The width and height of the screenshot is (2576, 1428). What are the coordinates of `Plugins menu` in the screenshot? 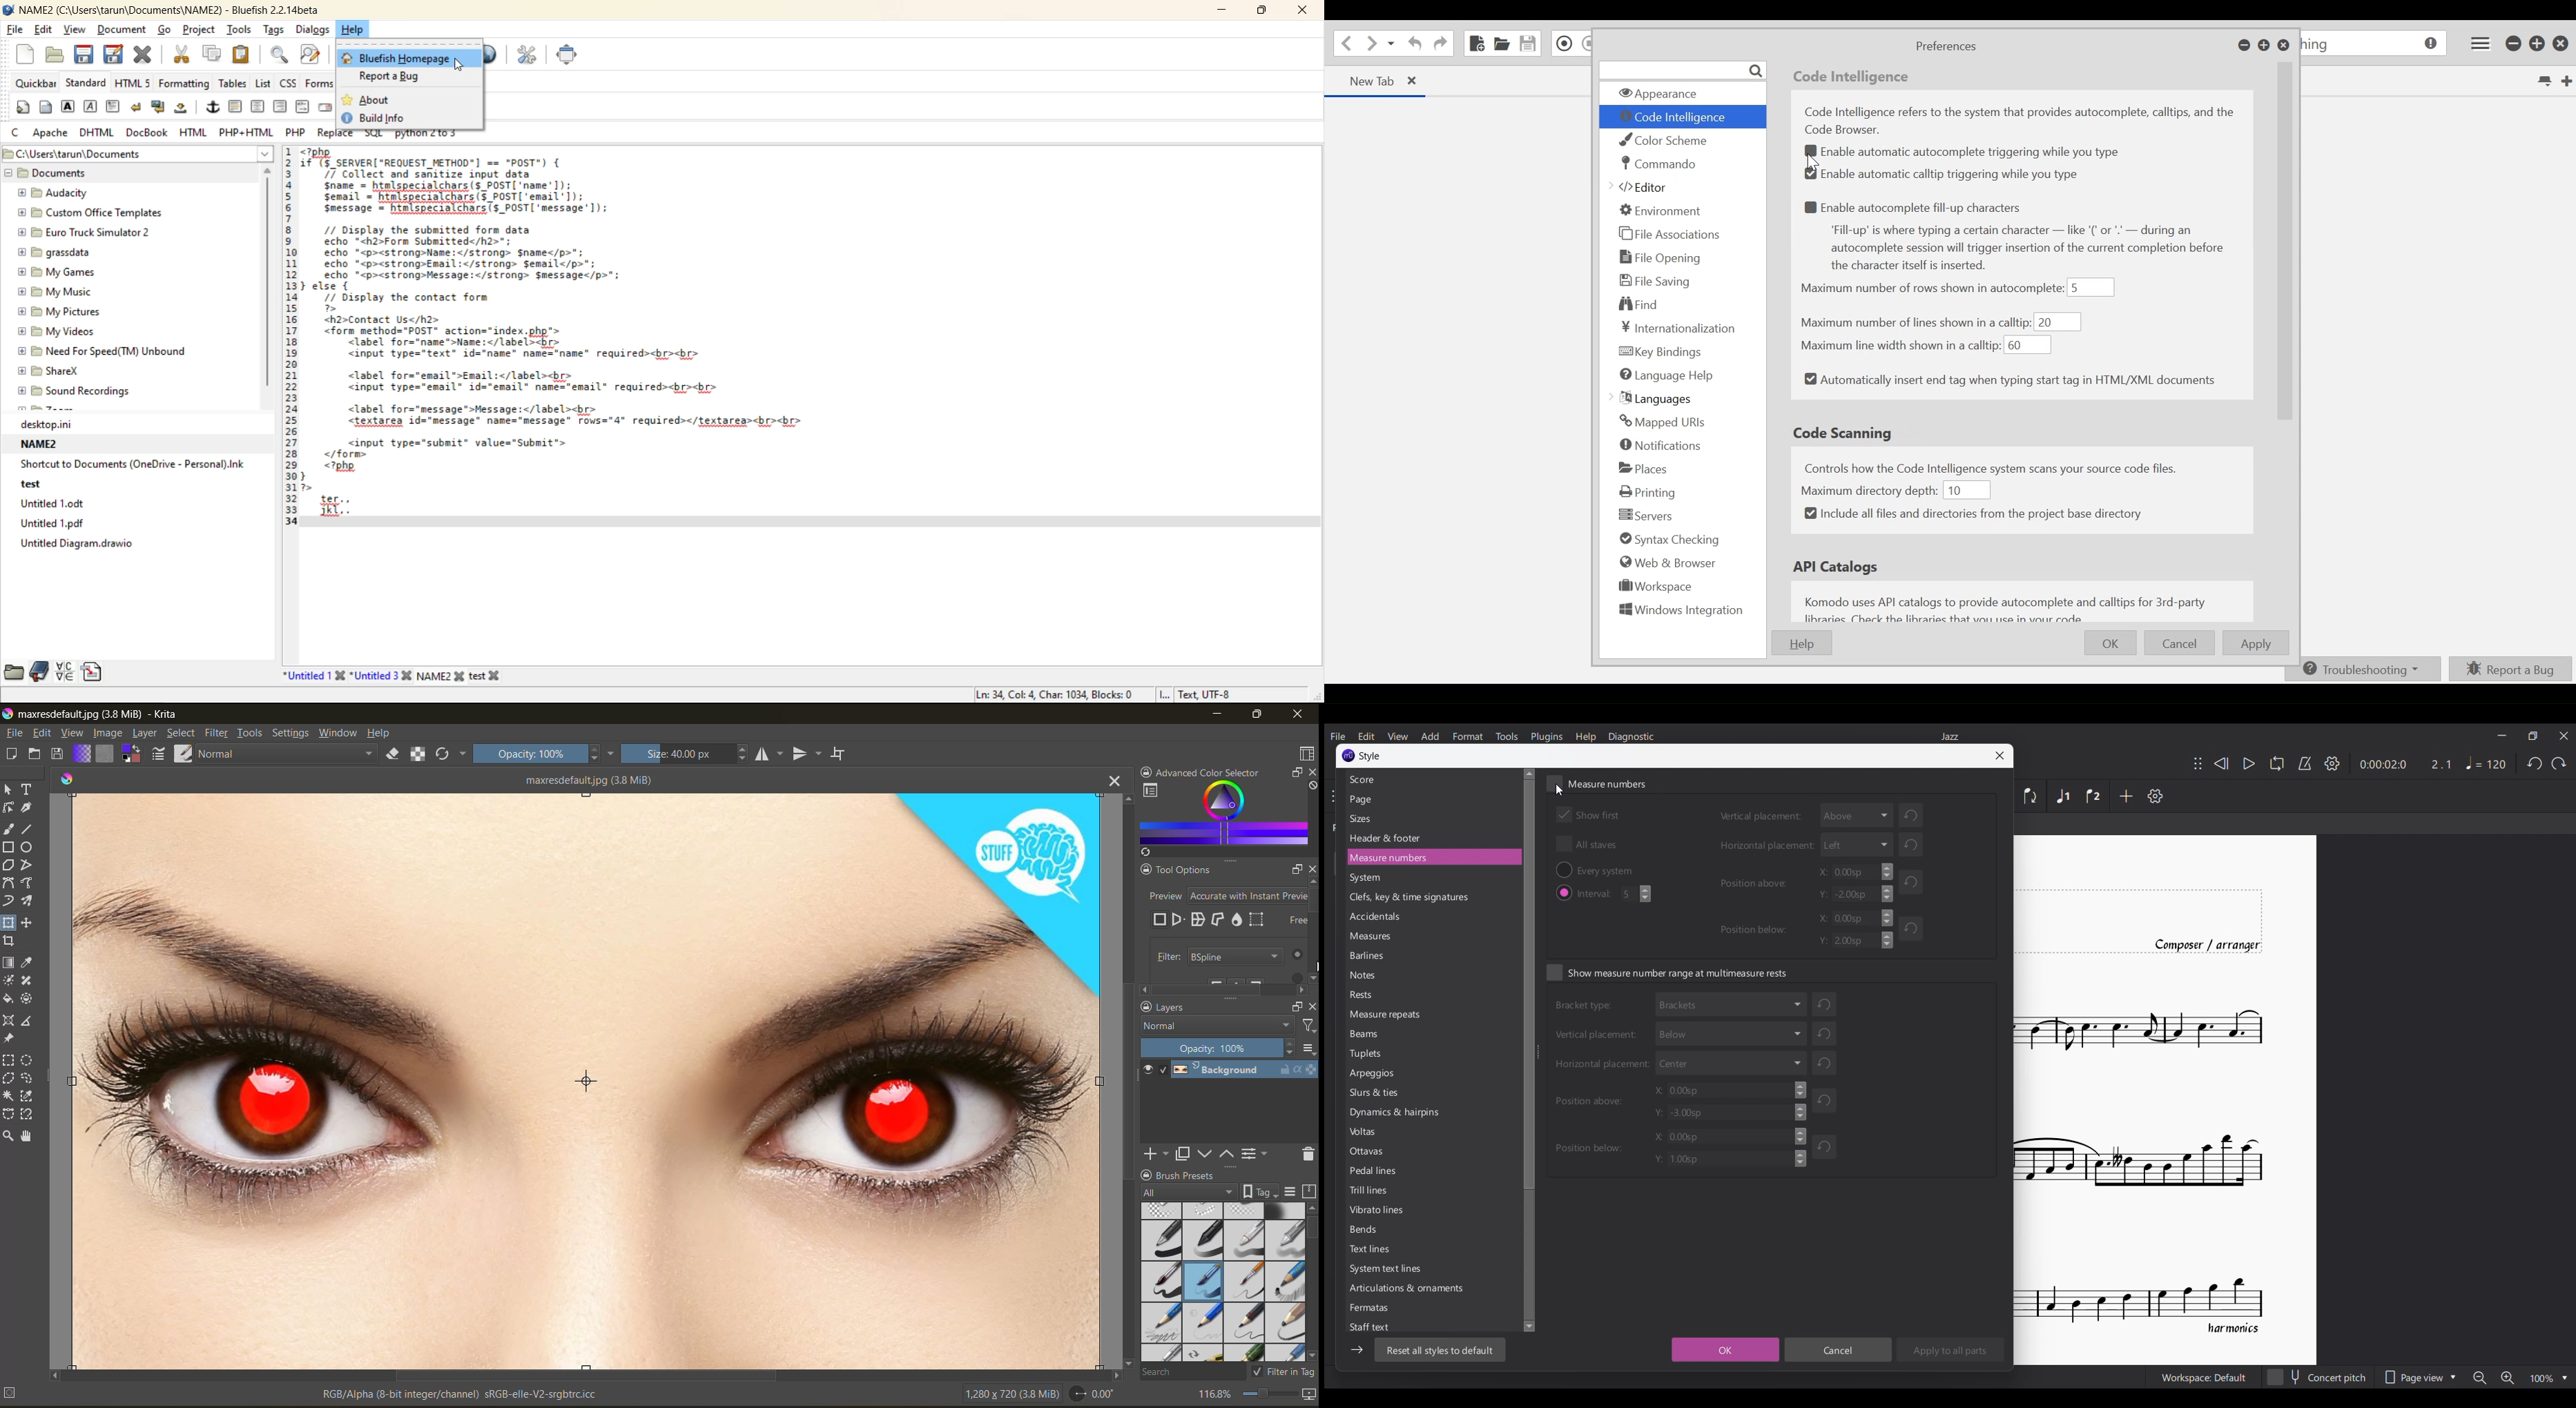 It's located at (1547, 737).